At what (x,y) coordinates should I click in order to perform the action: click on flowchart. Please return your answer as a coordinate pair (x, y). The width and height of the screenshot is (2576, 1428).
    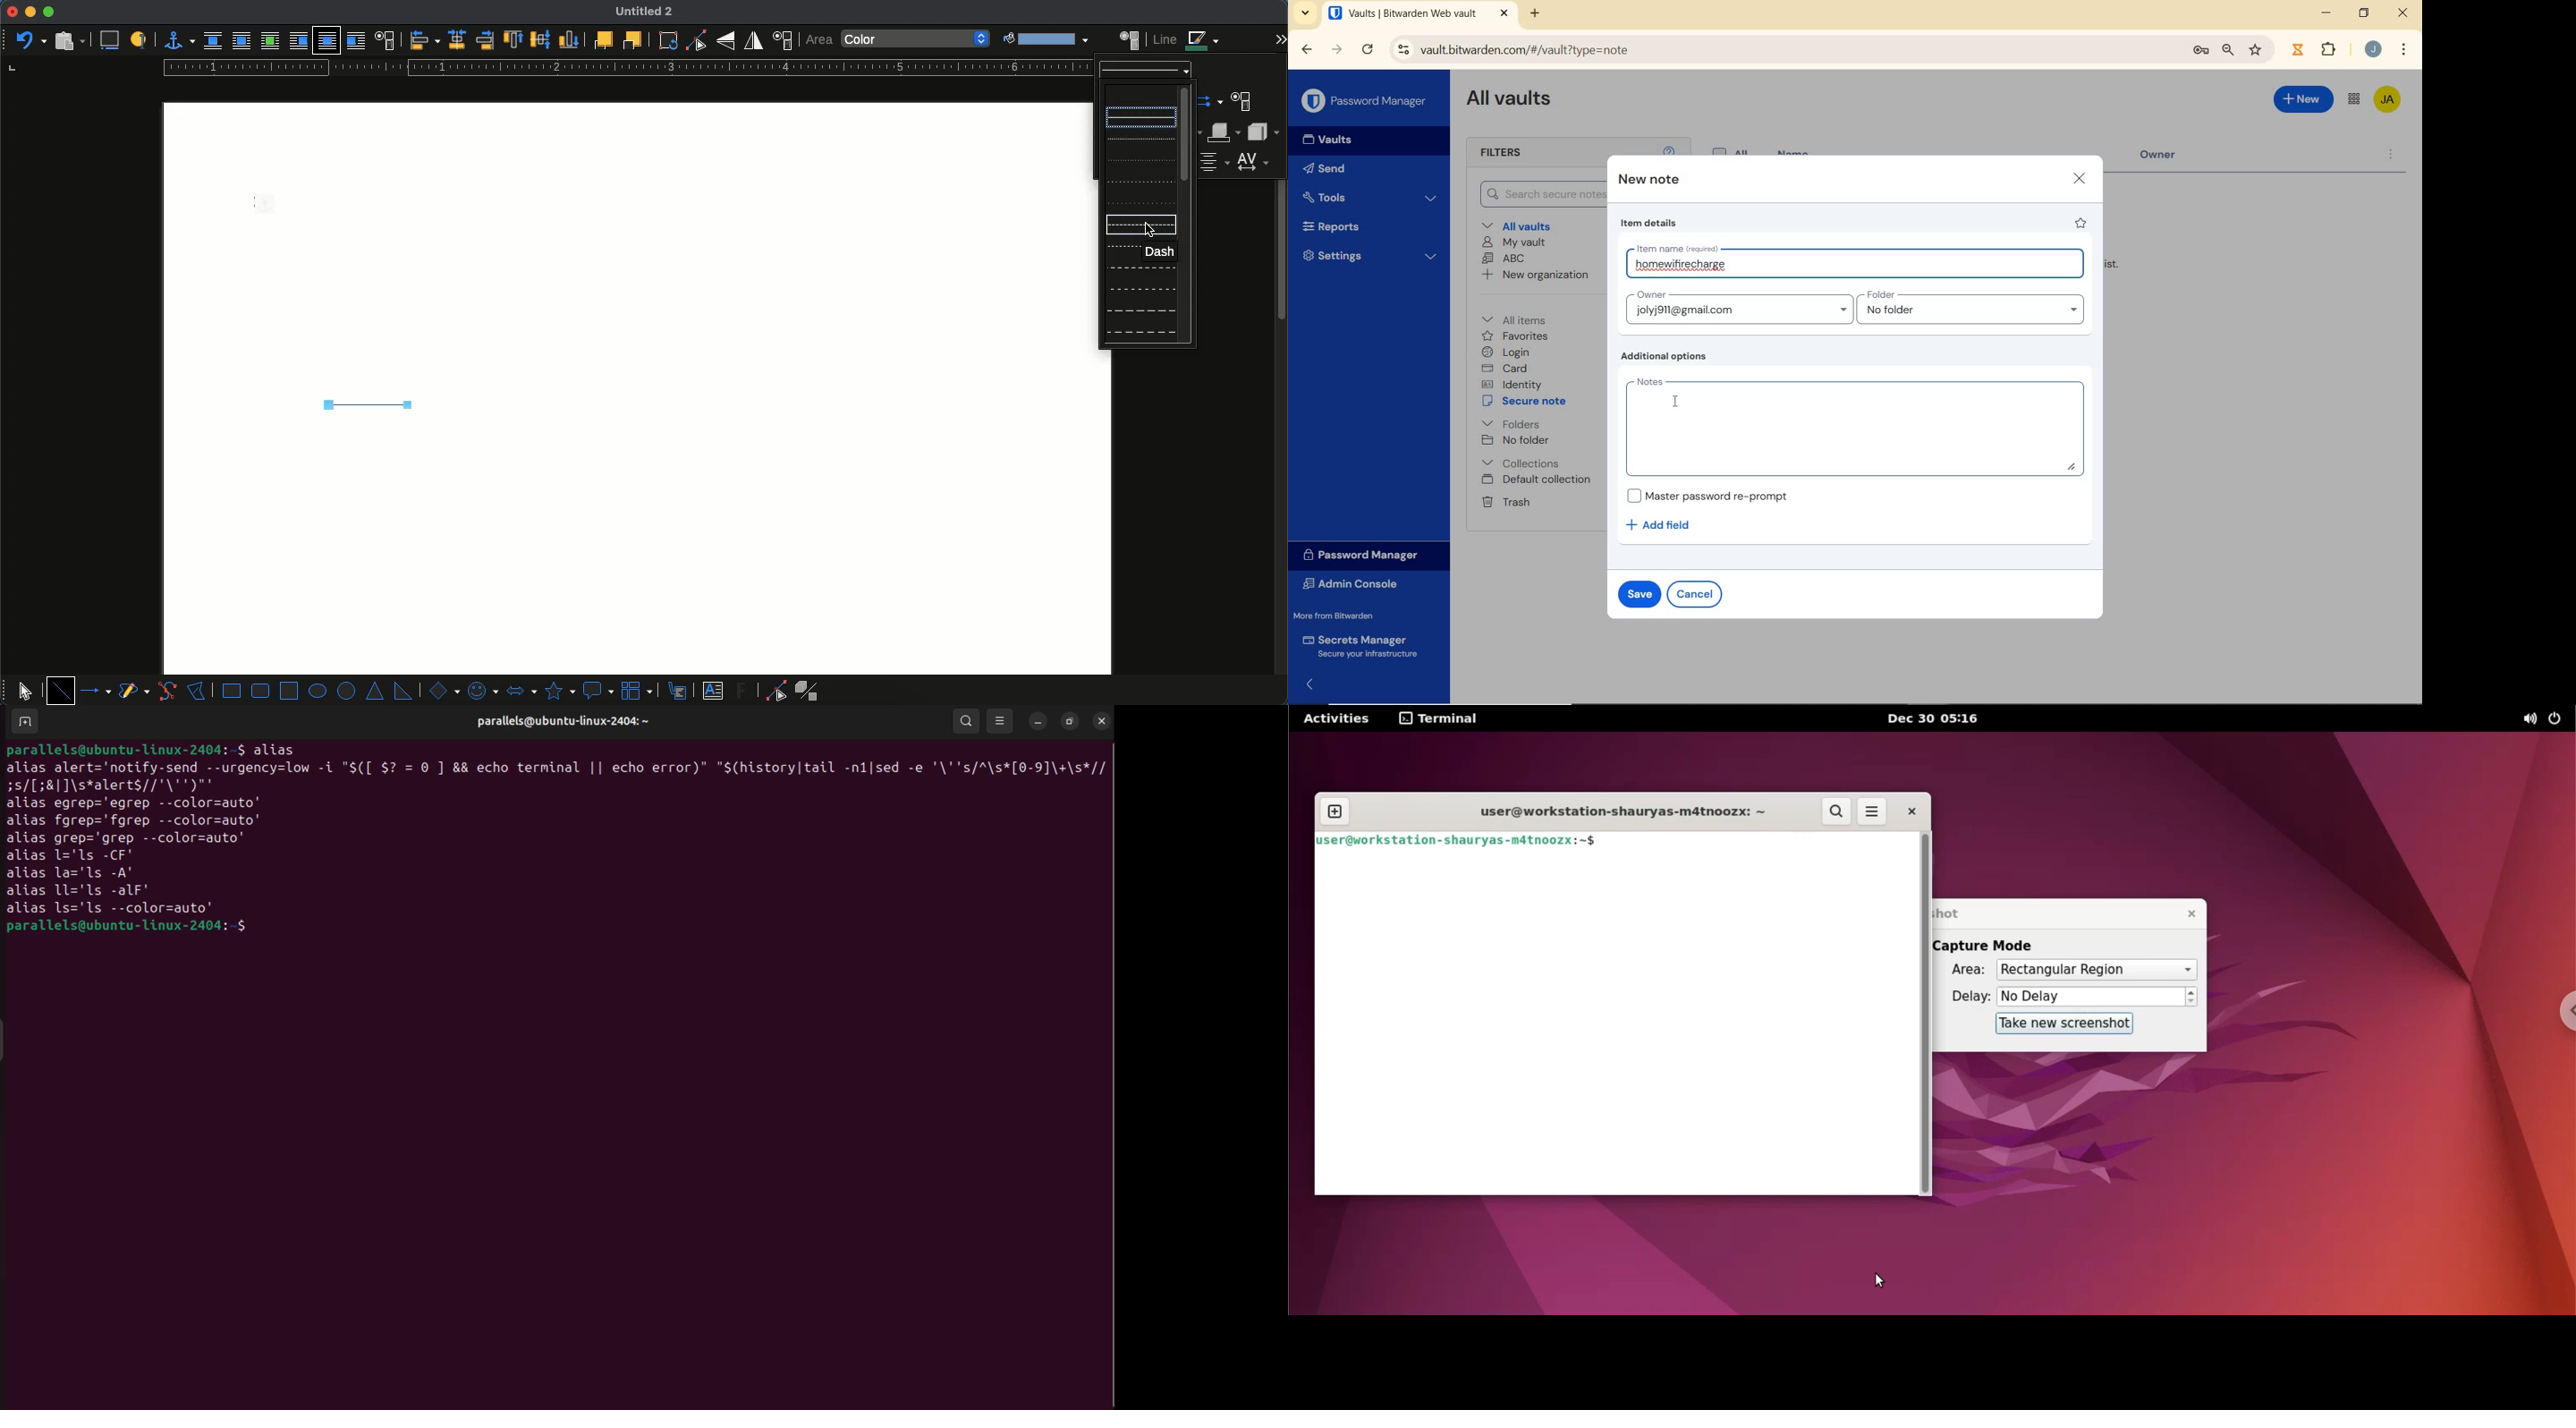
    Looking at the image, I should click on (639, 690).